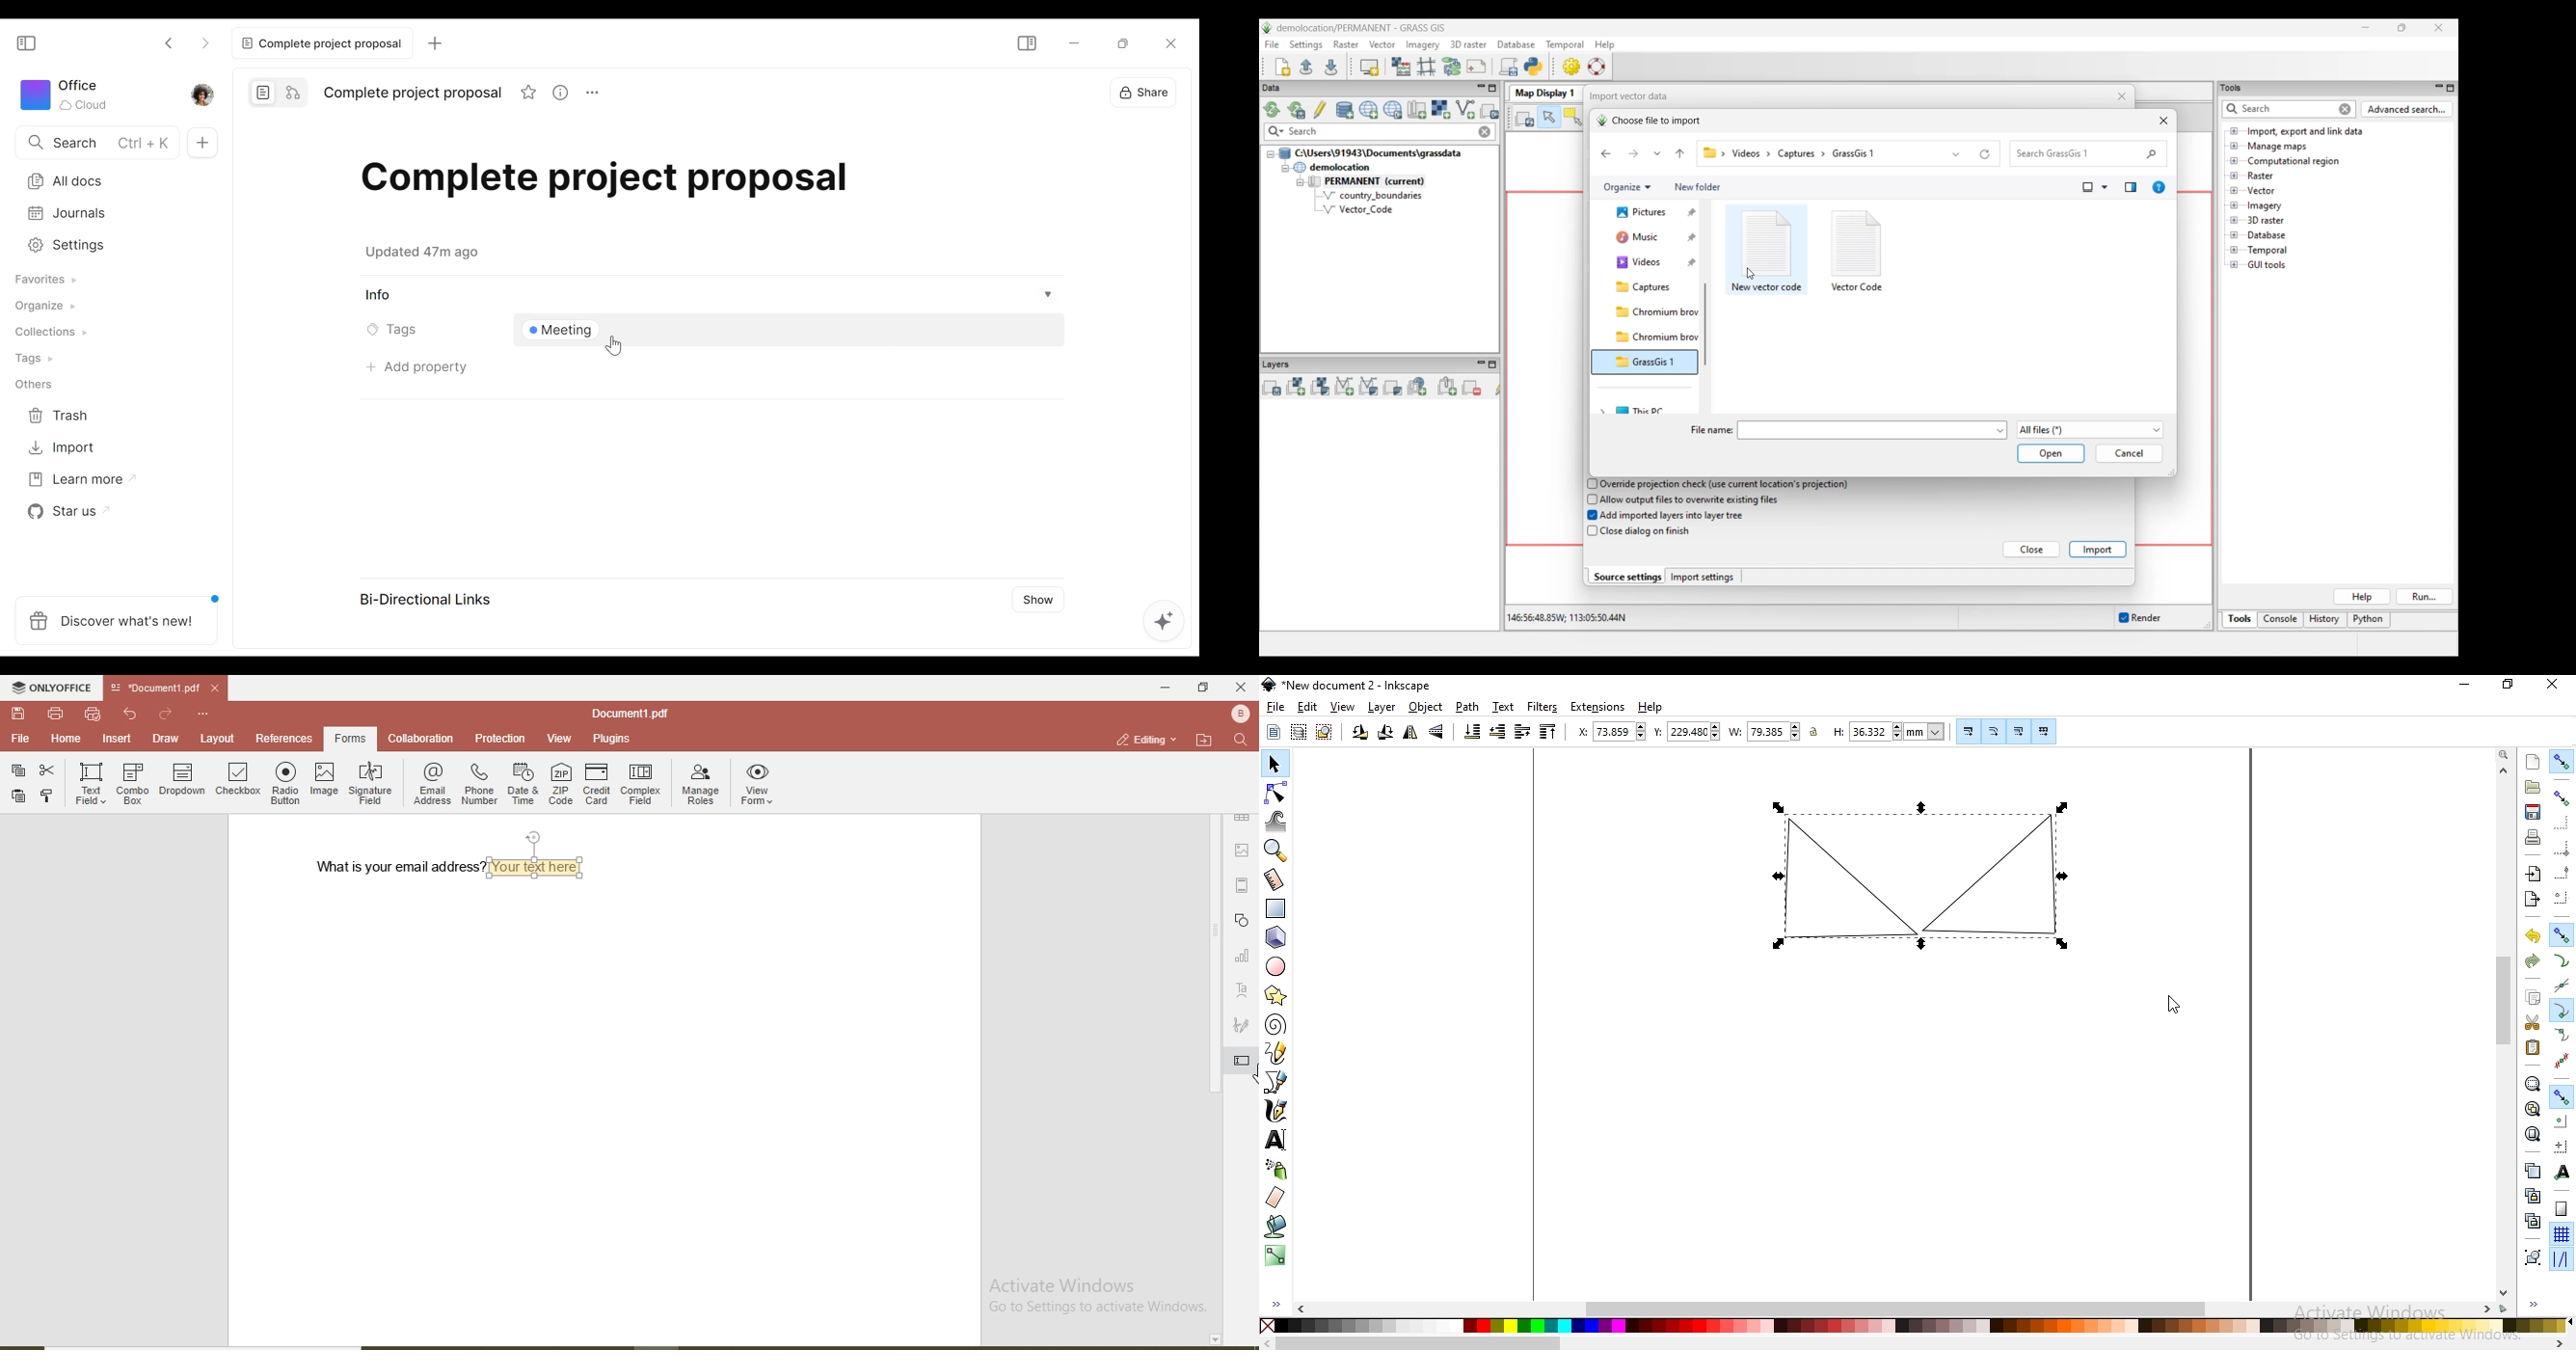 This screenshot has height=1372, width=2576. Describe the element at coordinates (392, 867) in the screenshot. I see `what is your email address?` at that location.